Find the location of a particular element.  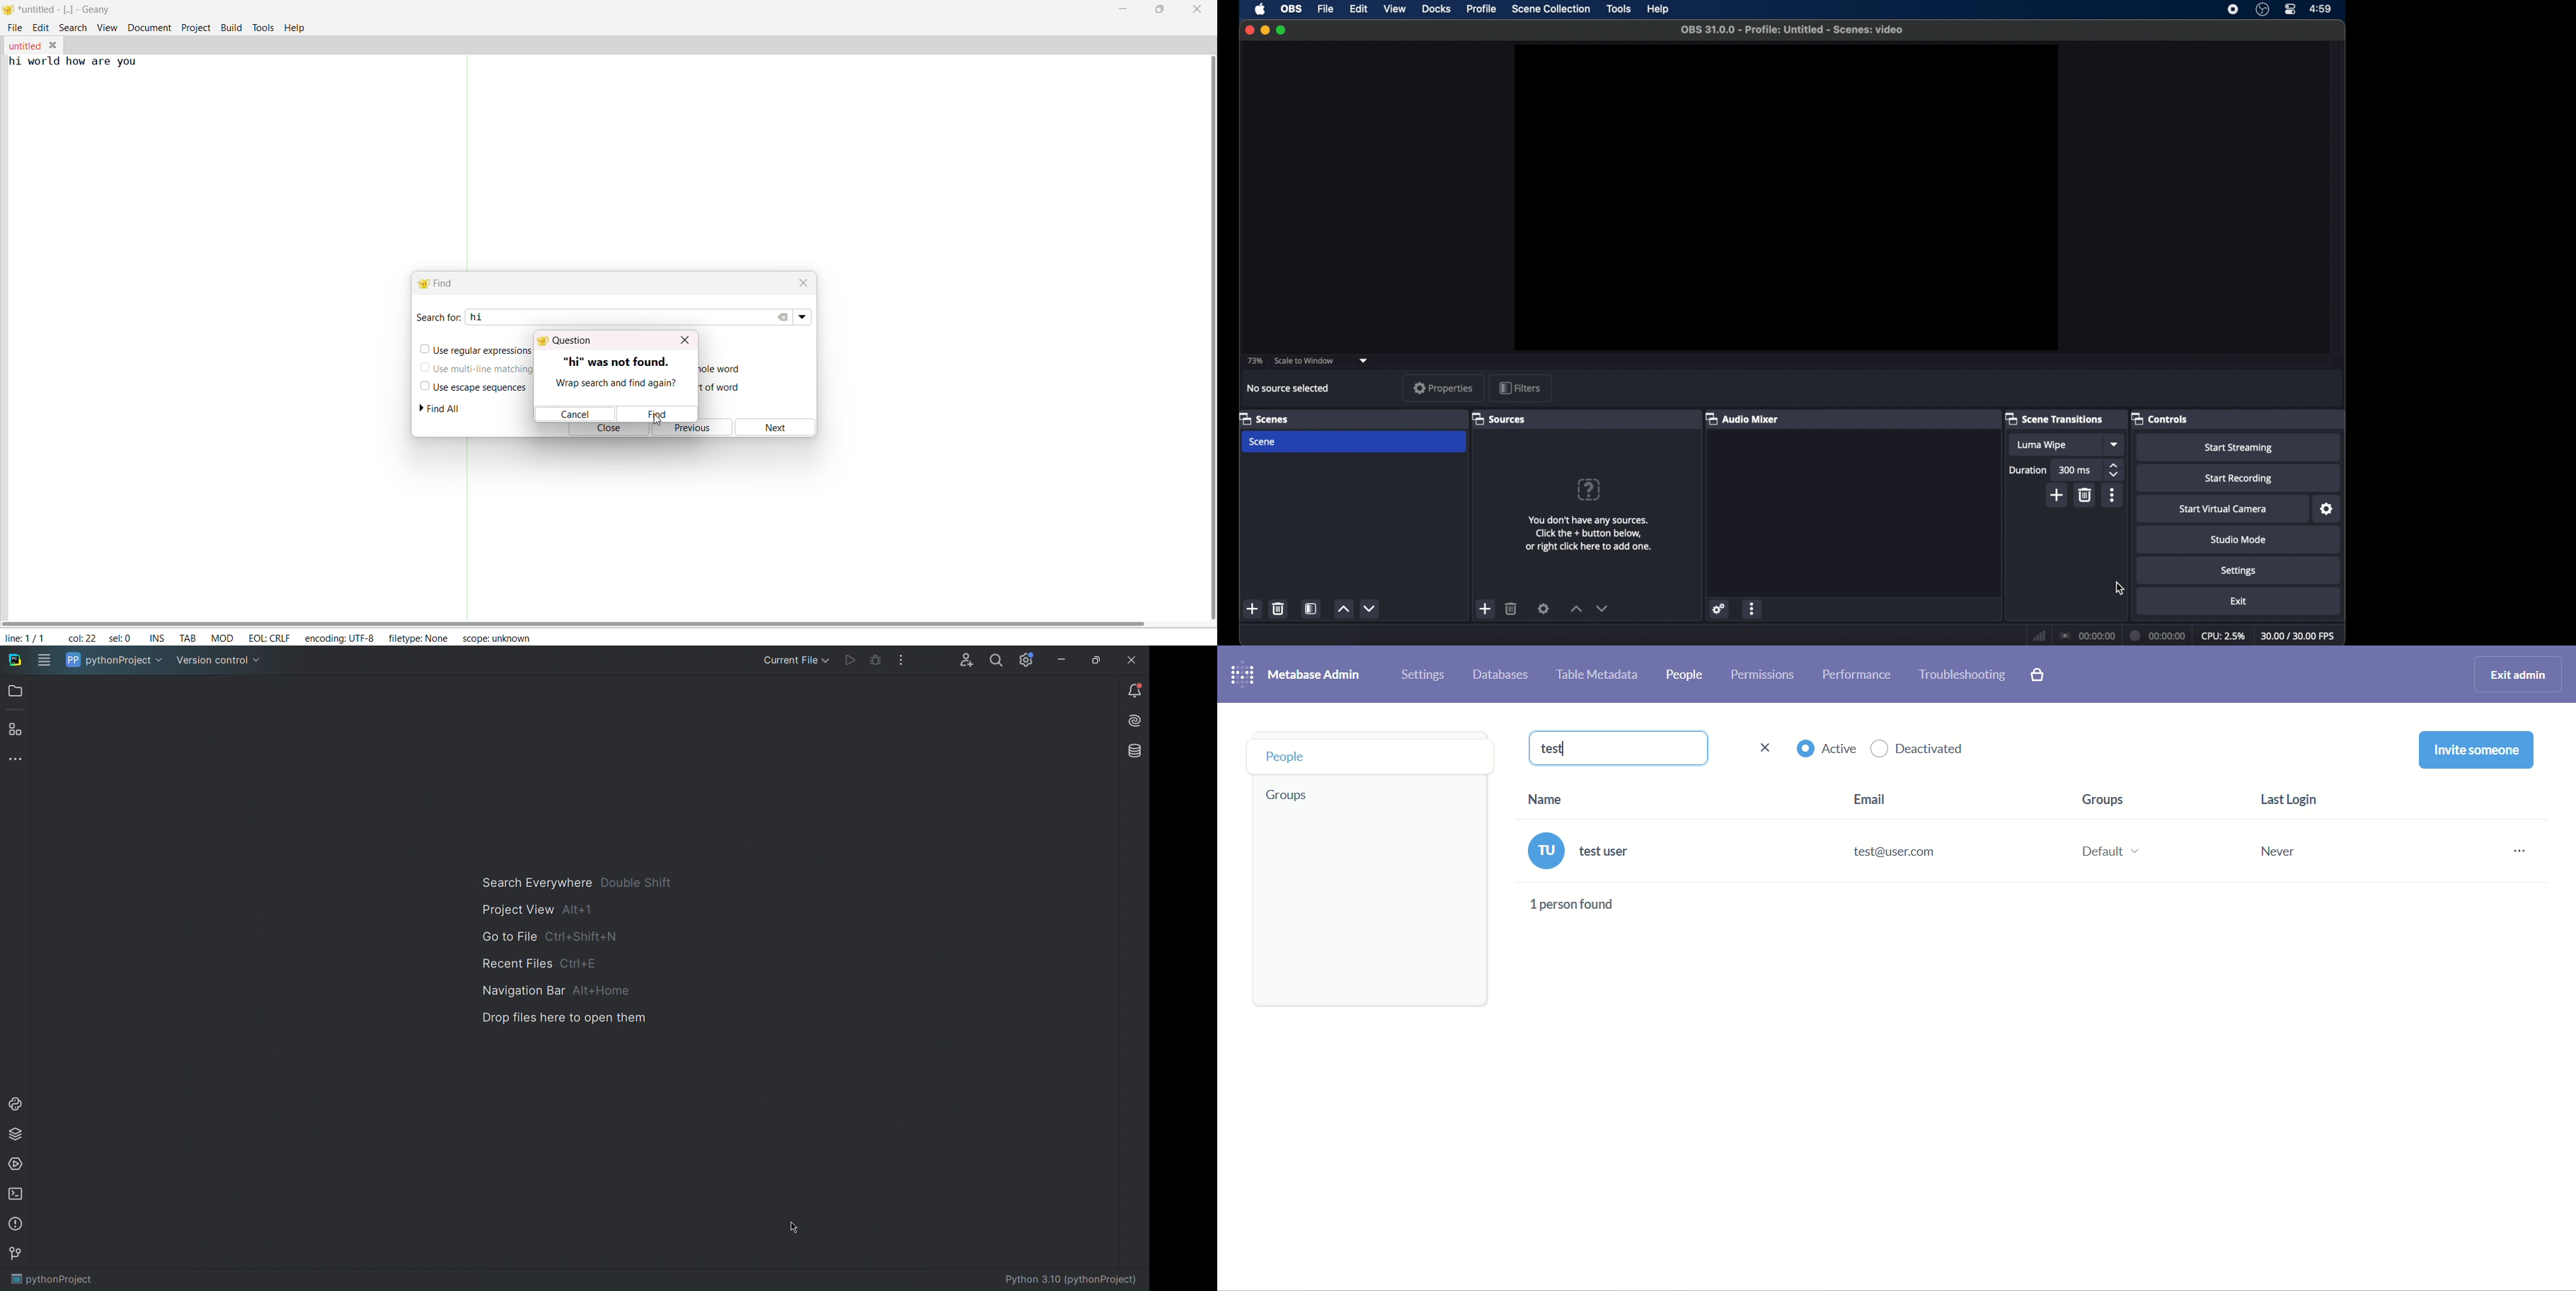

people is located at coordinates (1685, 675).